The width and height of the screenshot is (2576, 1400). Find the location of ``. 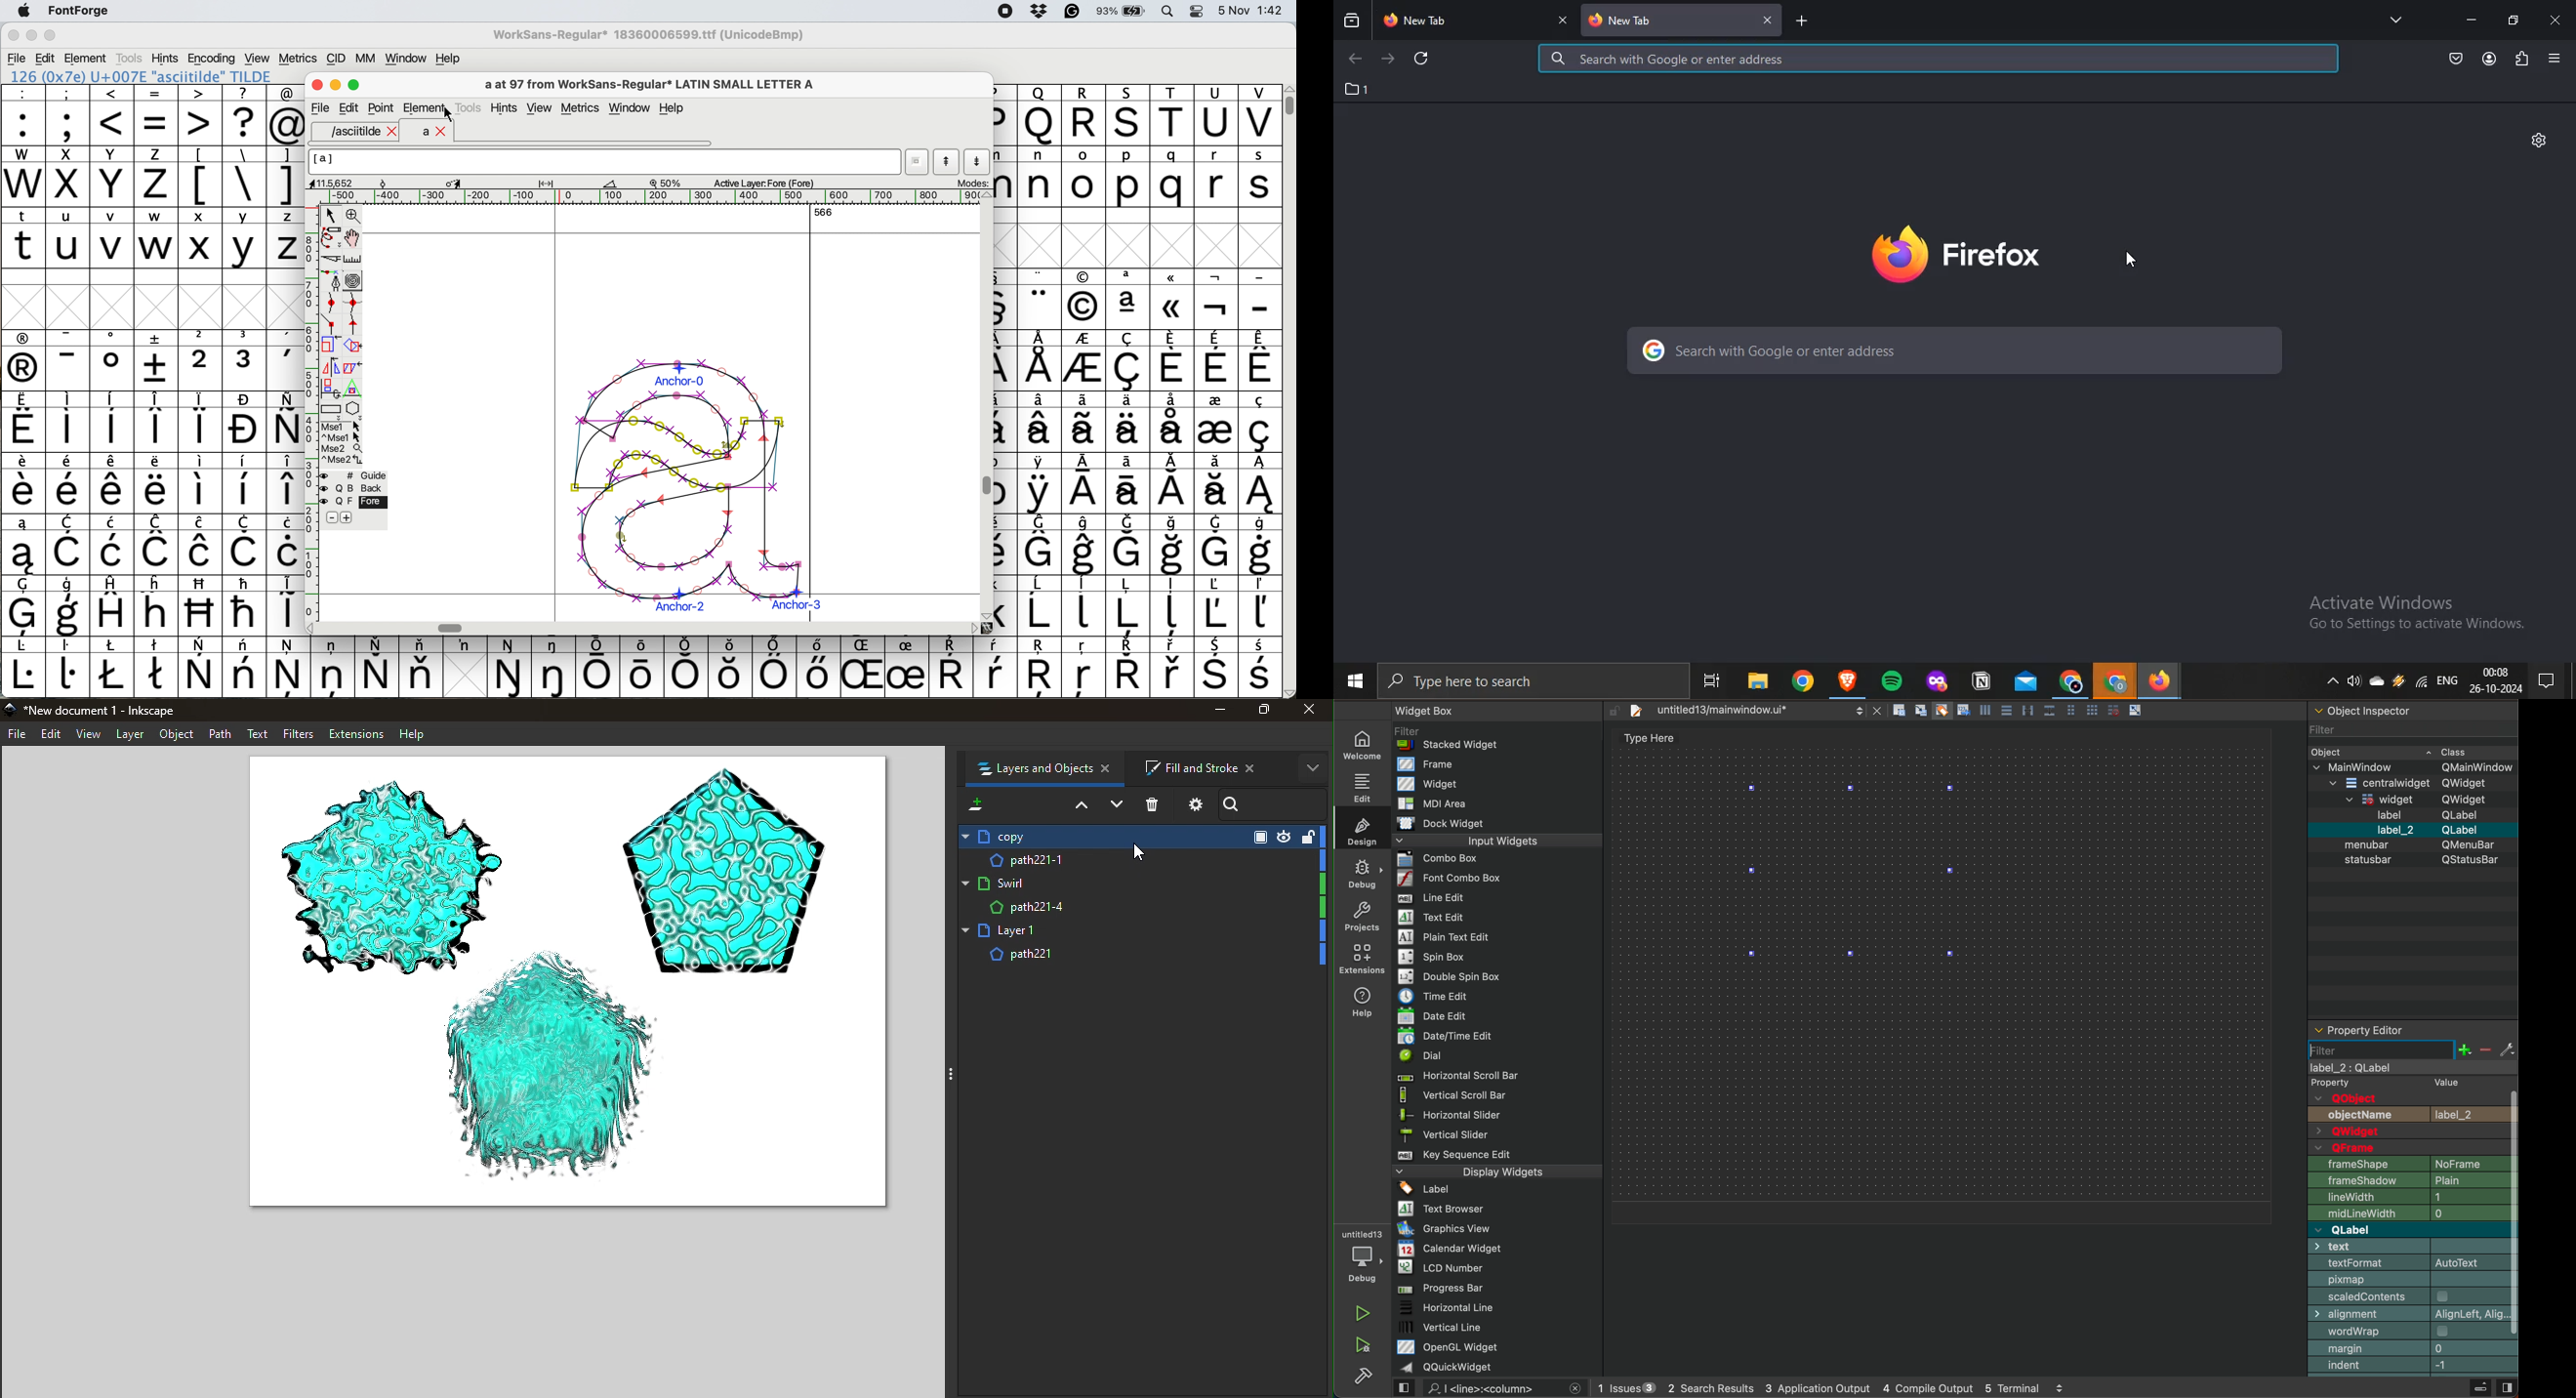

 is located at coordinates (158, 605).